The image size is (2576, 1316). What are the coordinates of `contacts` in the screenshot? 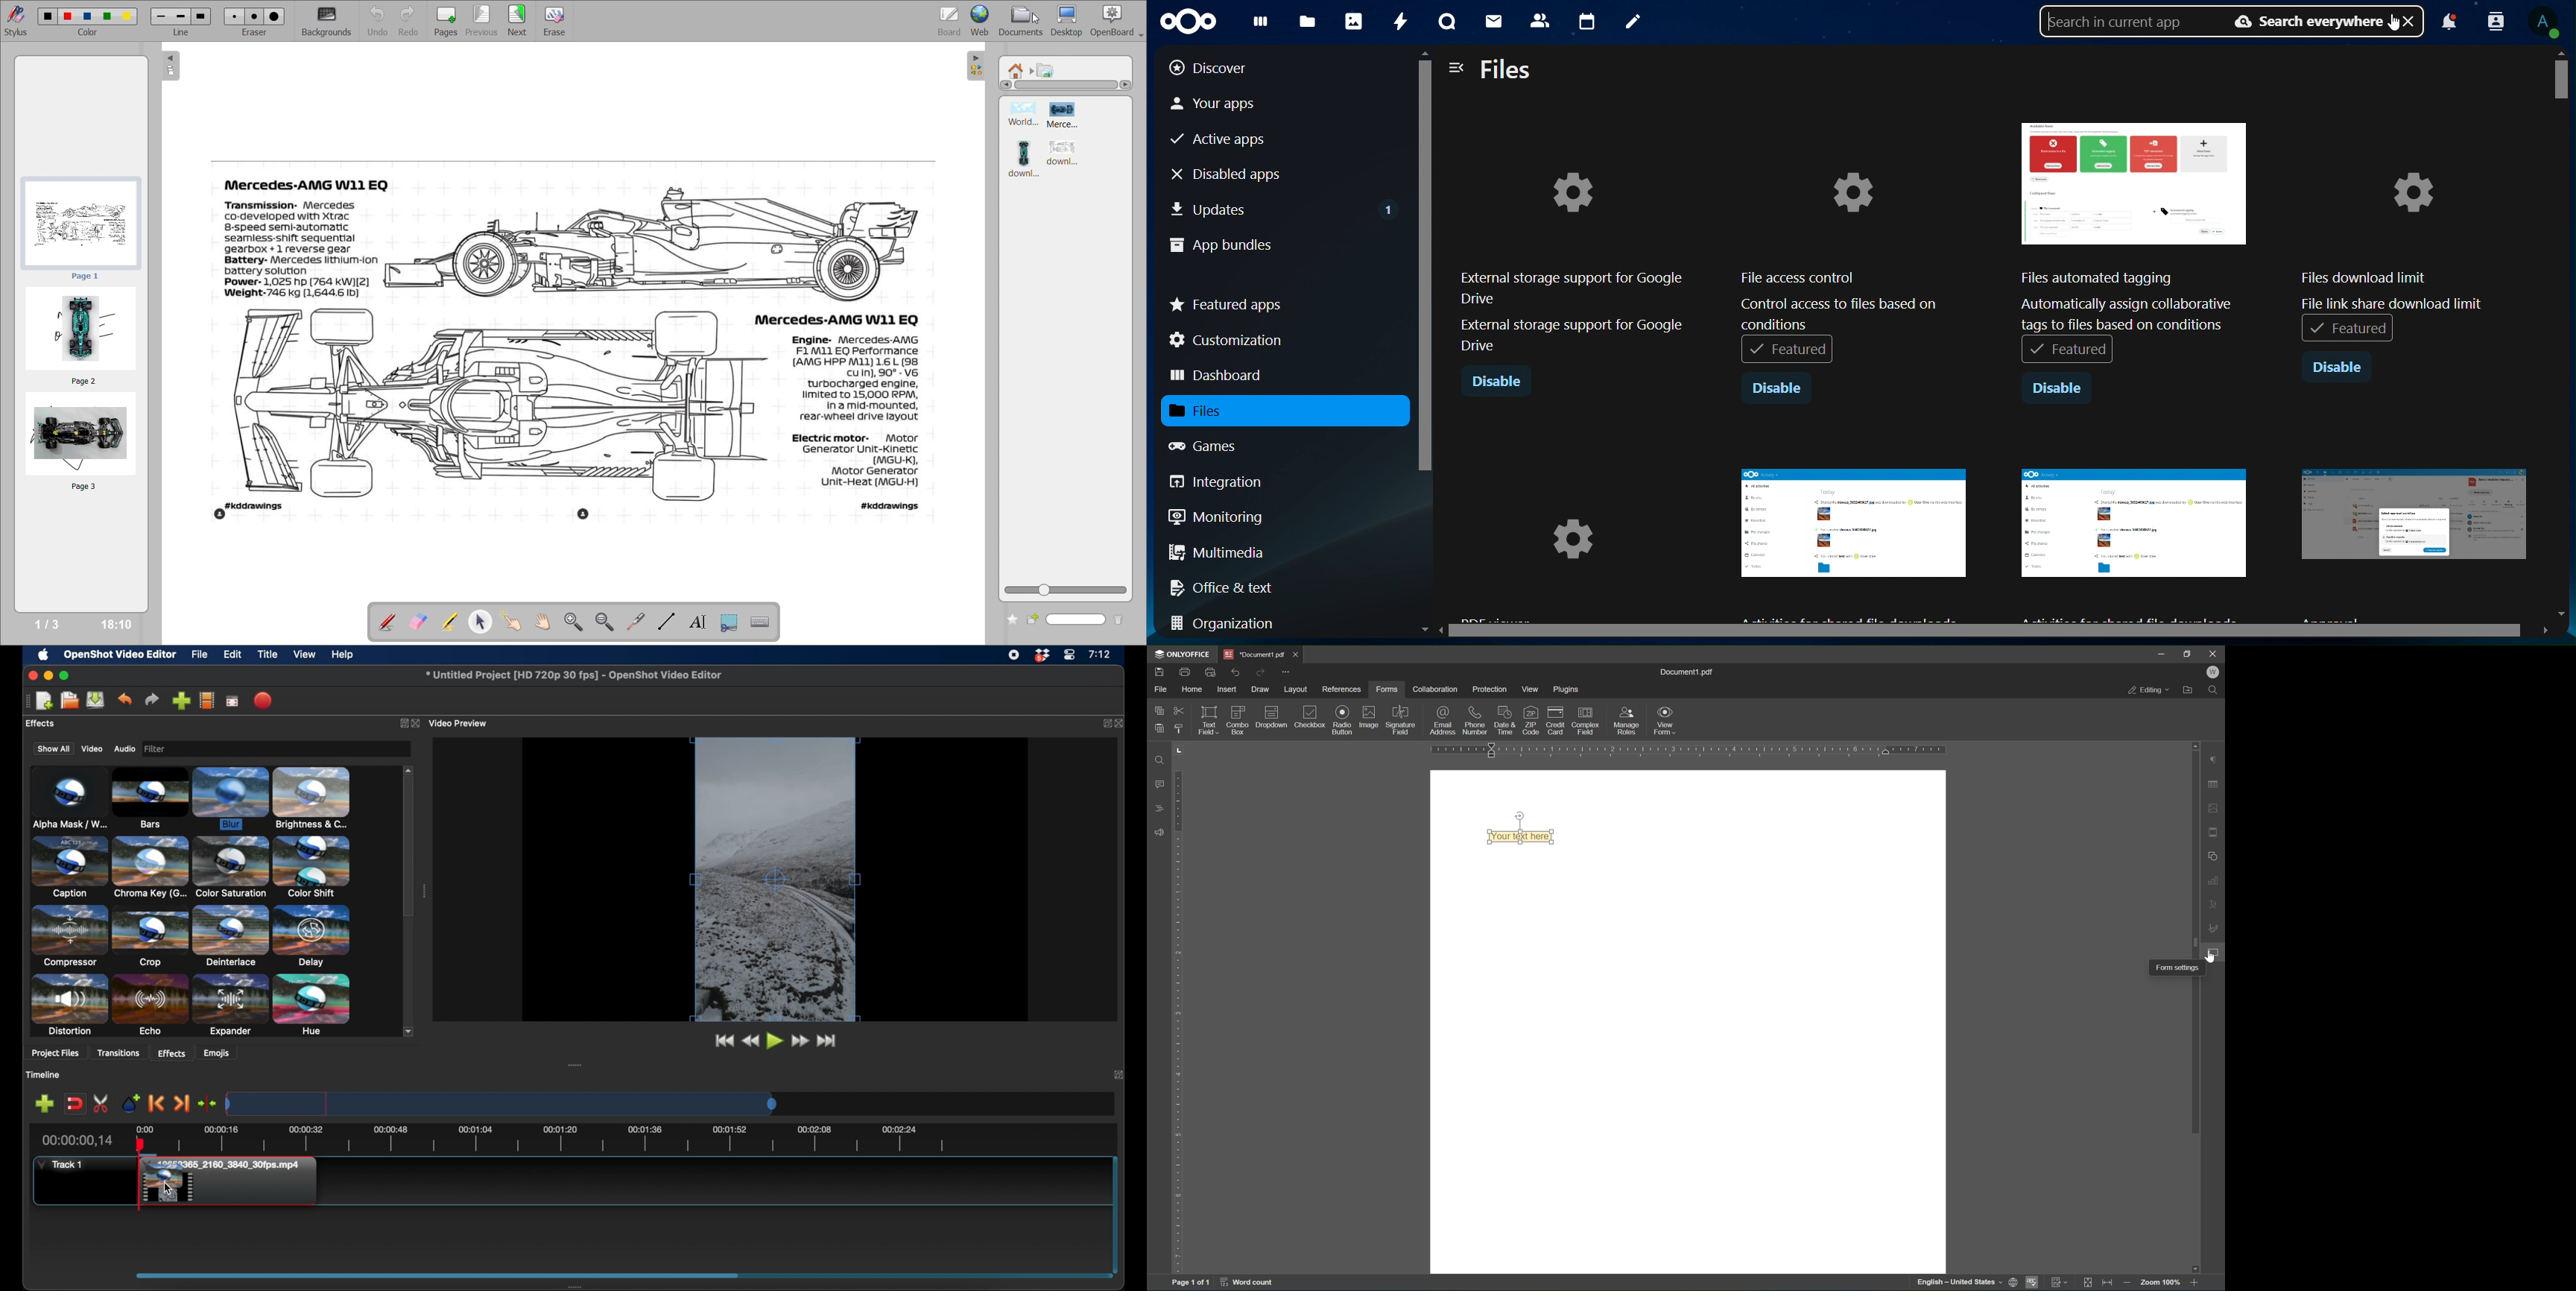 It's located at (1539, 19).